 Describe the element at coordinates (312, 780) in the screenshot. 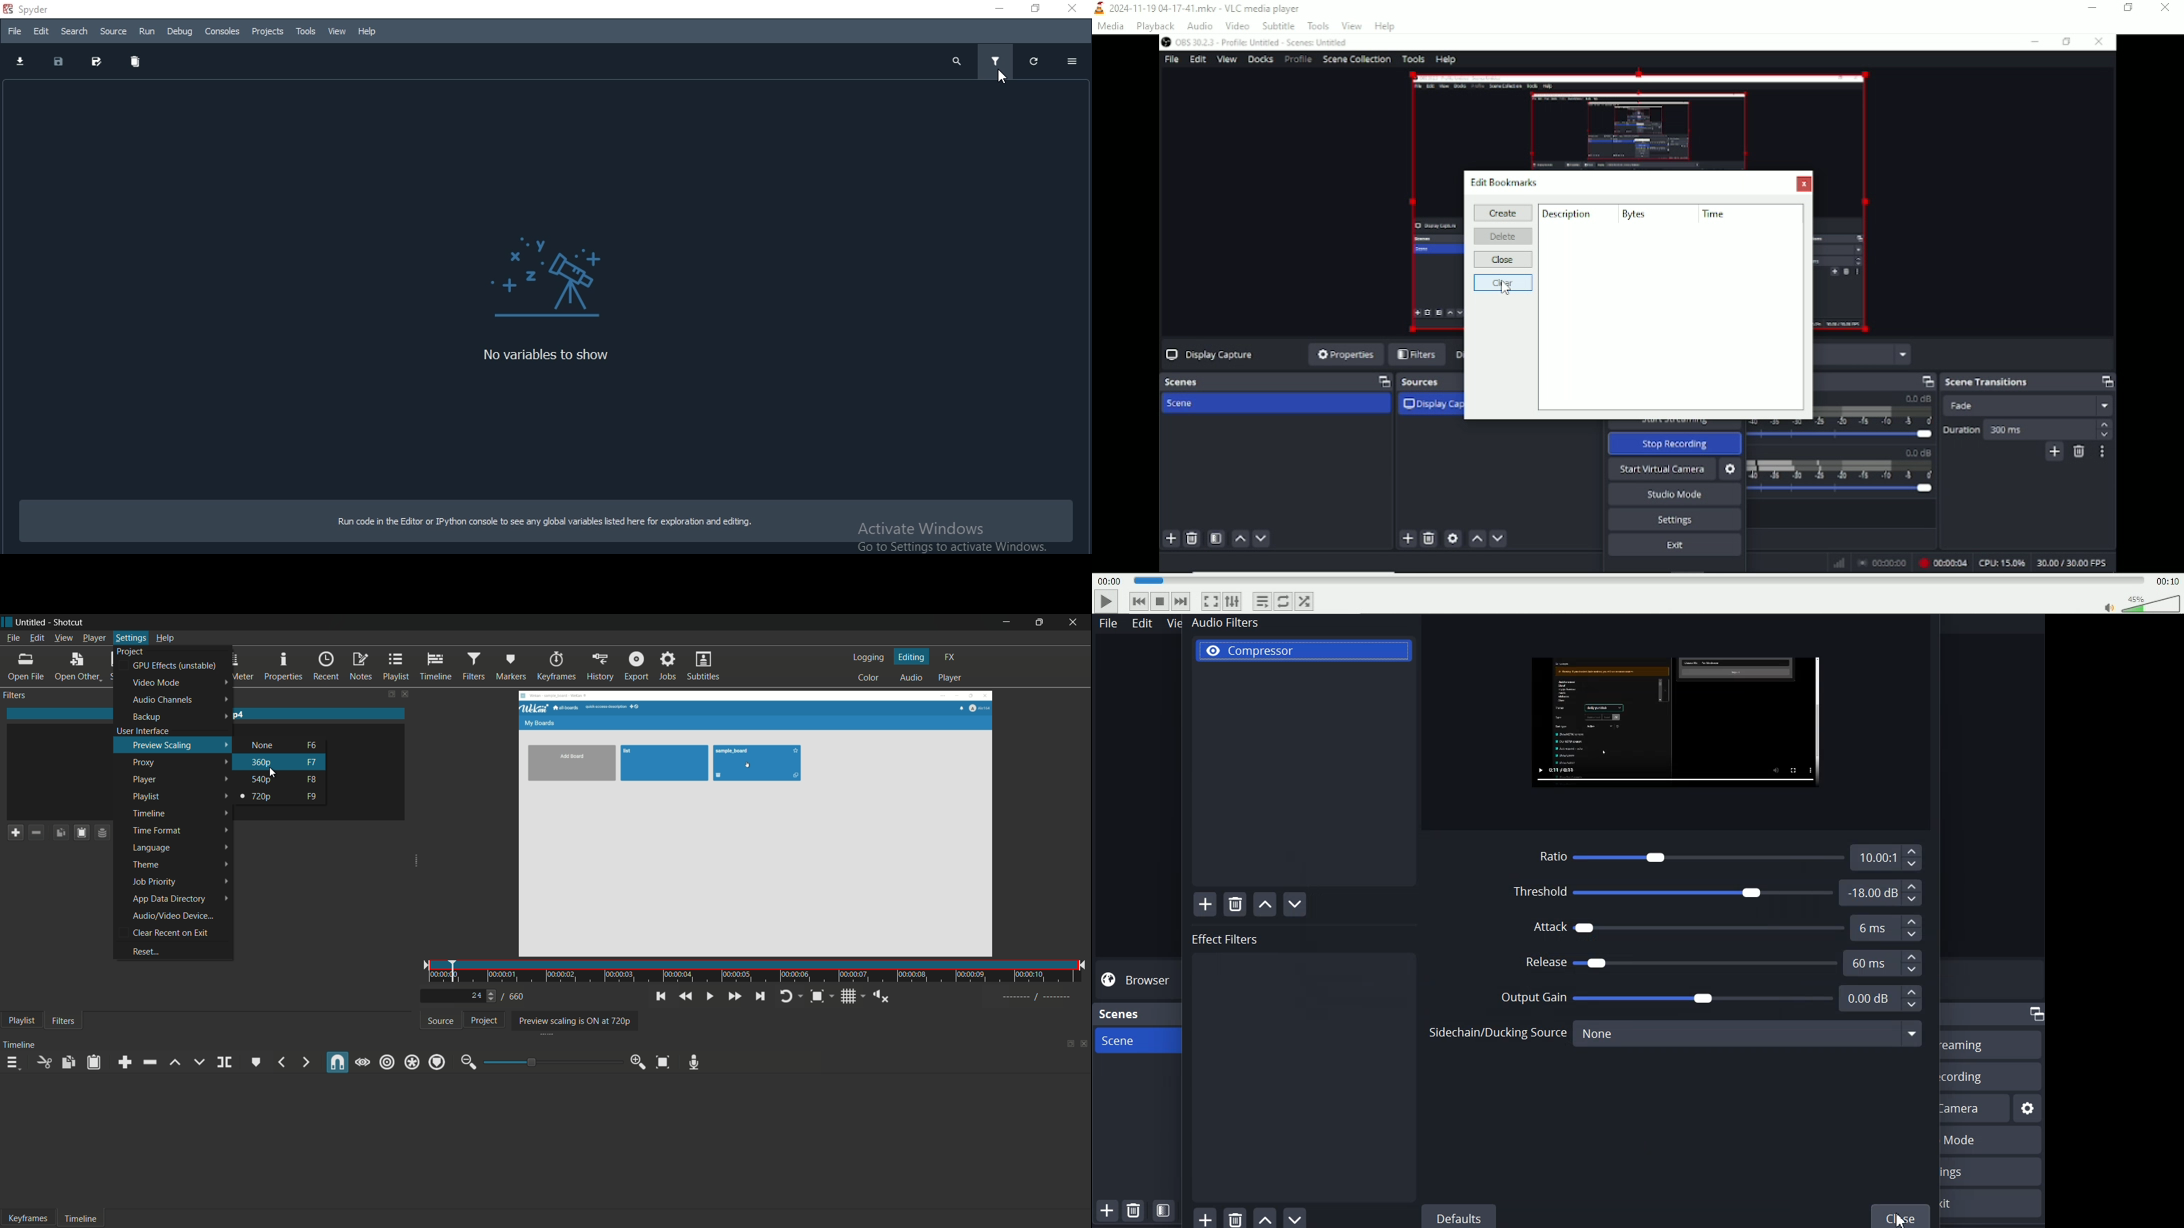

I see `keyboard shortcut` at that location.